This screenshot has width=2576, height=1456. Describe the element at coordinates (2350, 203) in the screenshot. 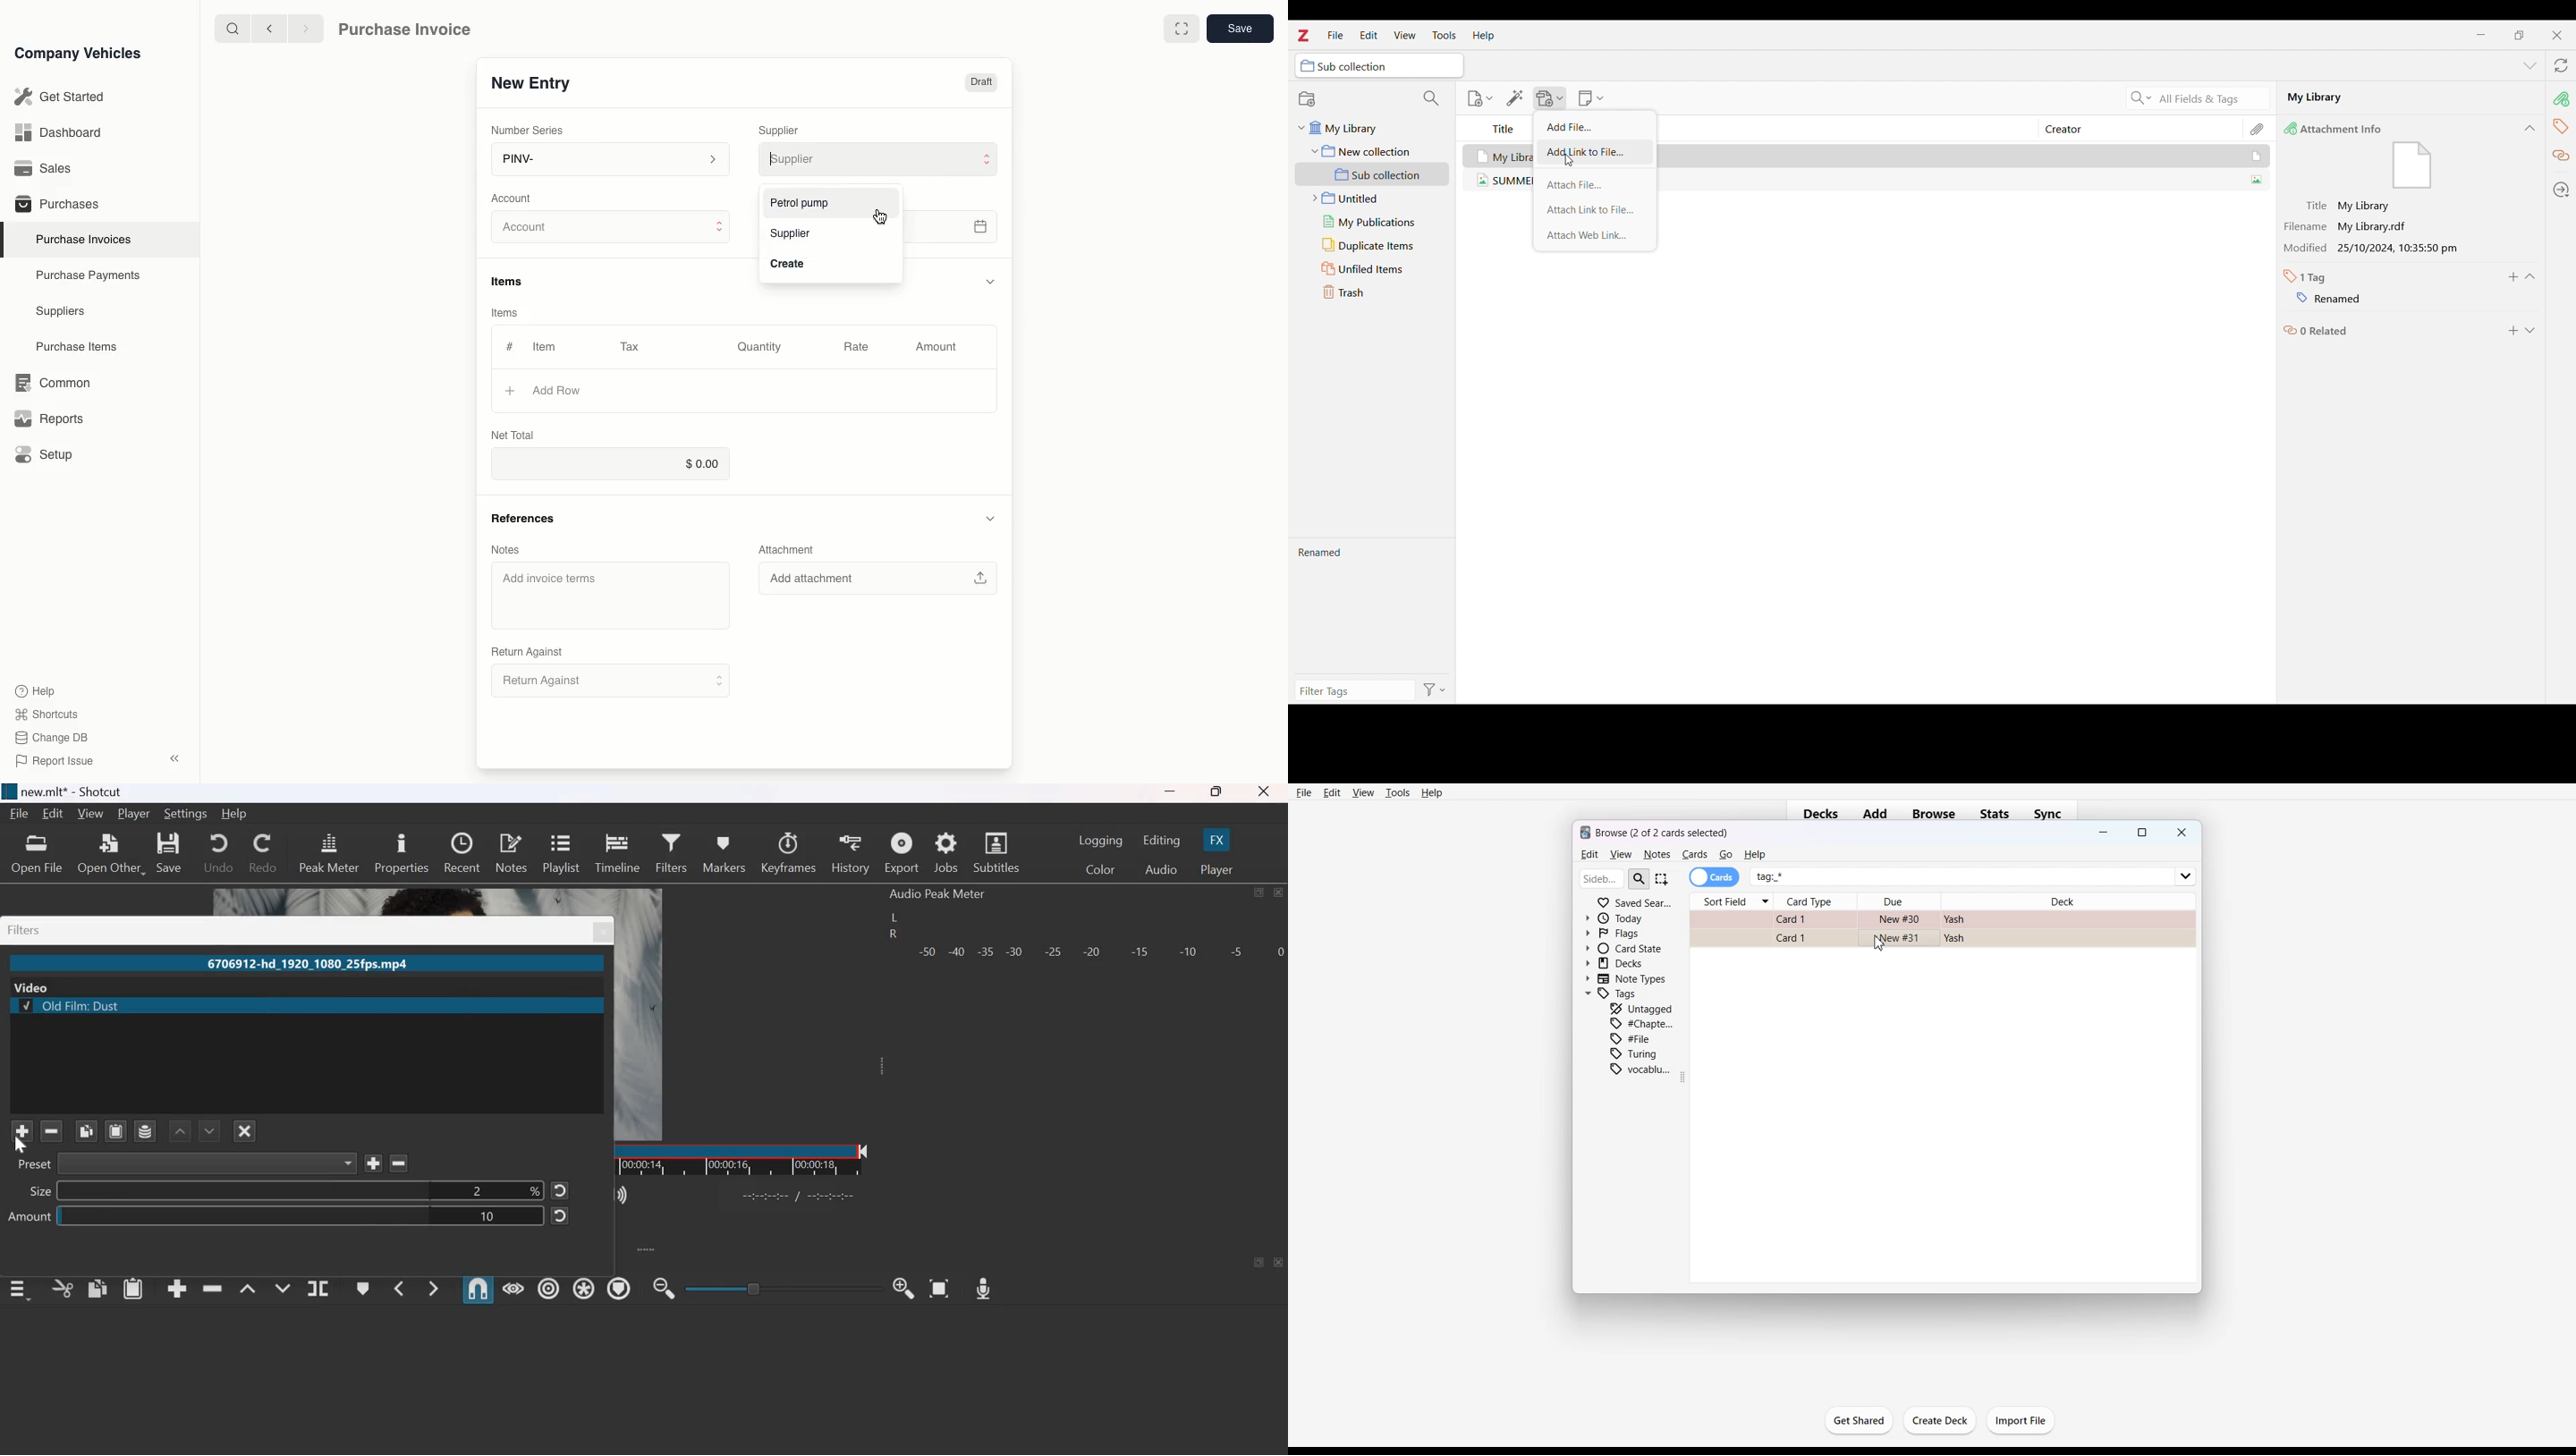

I see `Title My Library` at that location.